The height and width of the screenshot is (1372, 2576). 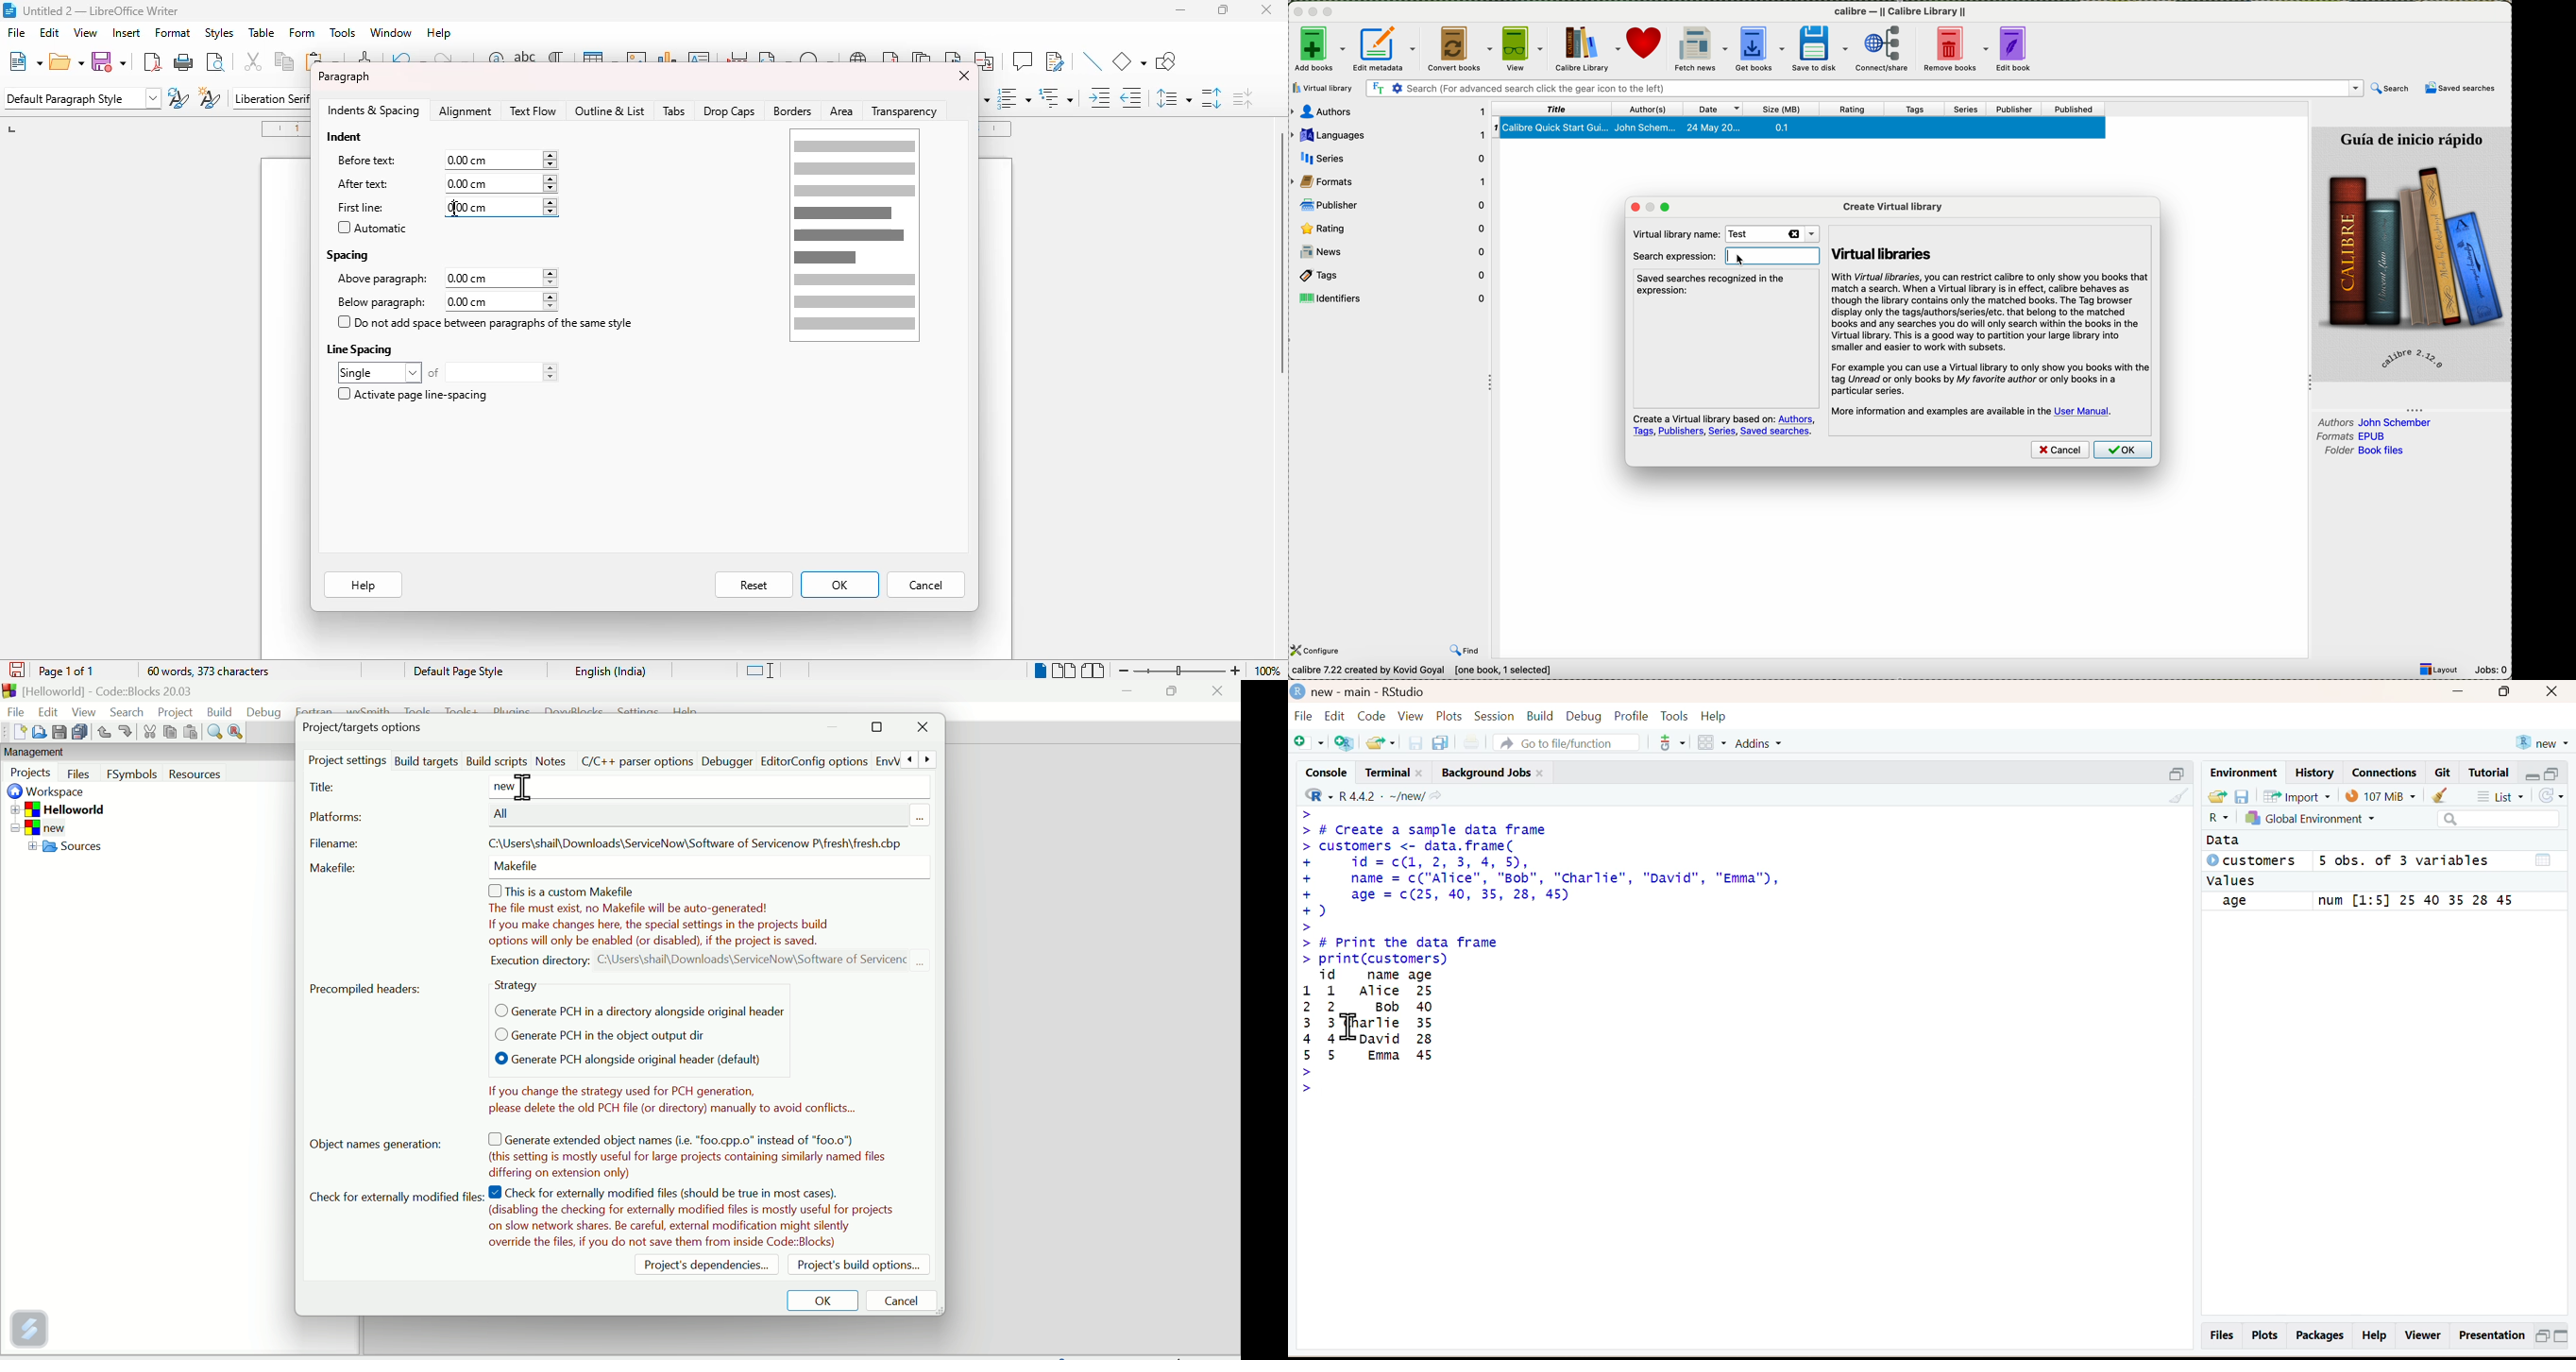 What do you see at coordinates (1565, 885) in the screenshot?
I see `>
> # Create a sample data frame
customers <- data. frame(
id = c(1, 2, 3, 4, 5),
name = c("Alice", "Bob", "Charlie", "David", "Emma"),
age = c(25, 40, 35, 28, 45)
)
# Print the data frame
print(customers)` at bounding box center [1565, 885].